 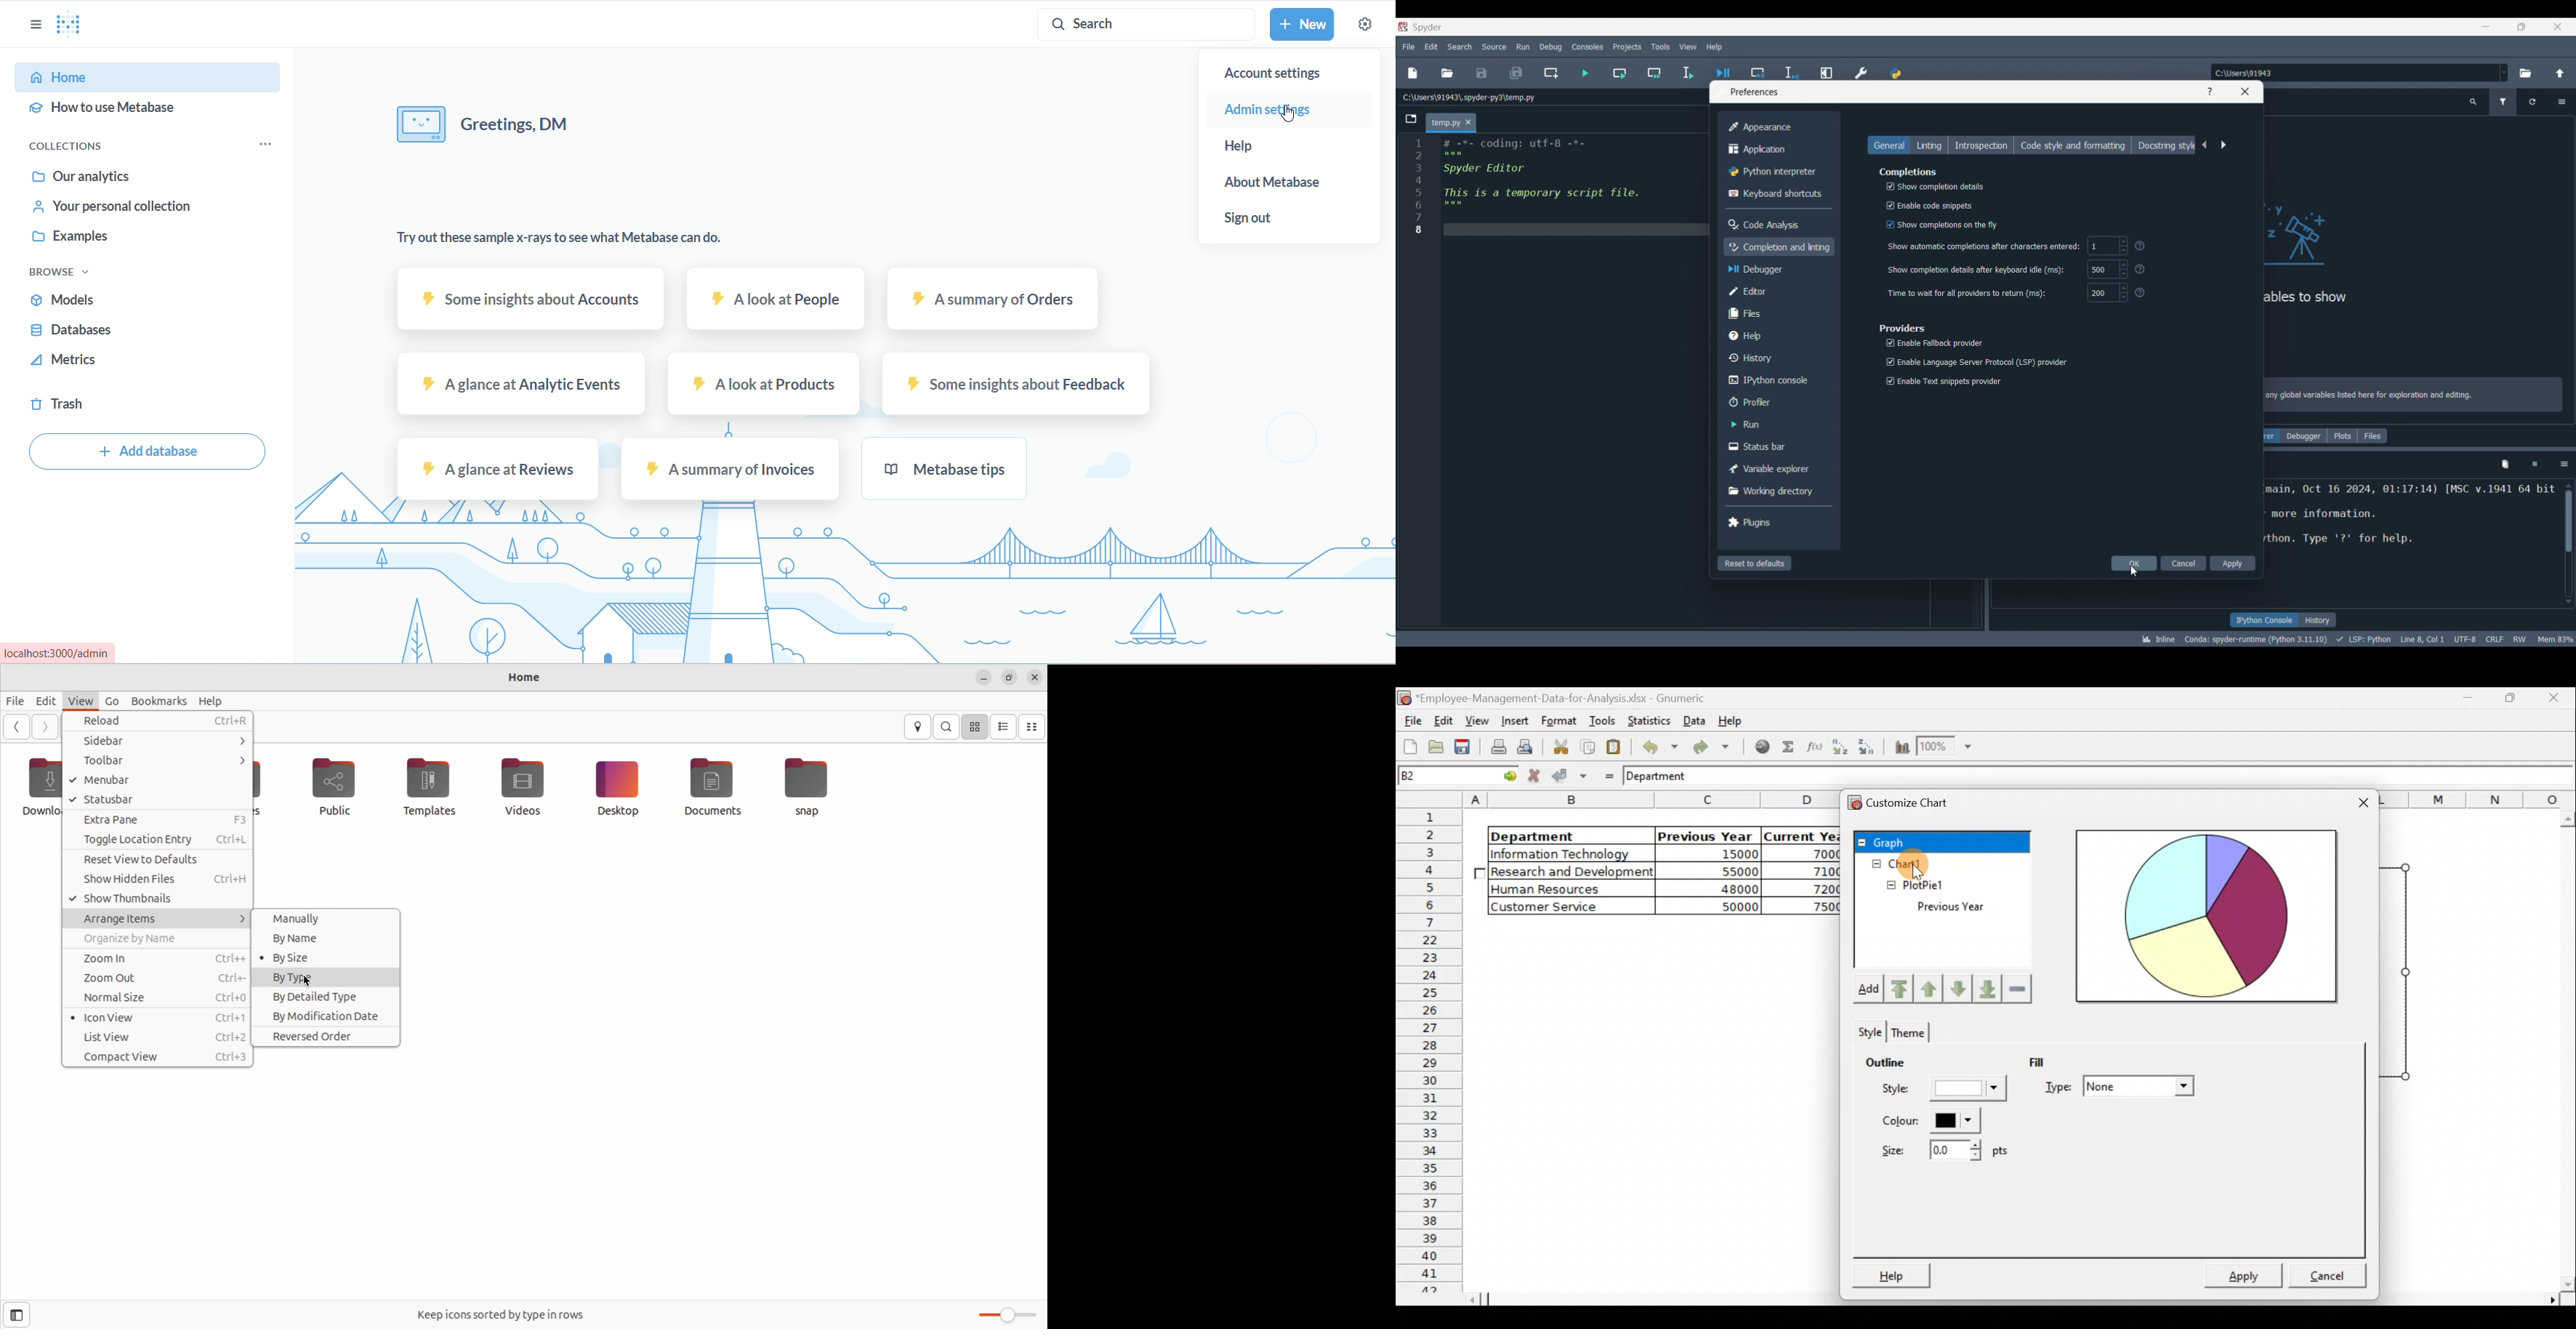 What do you see at coordinates (2473, 102) in the screenshot?
I see `Search variable names and types` at bounding box center [2473, 102].